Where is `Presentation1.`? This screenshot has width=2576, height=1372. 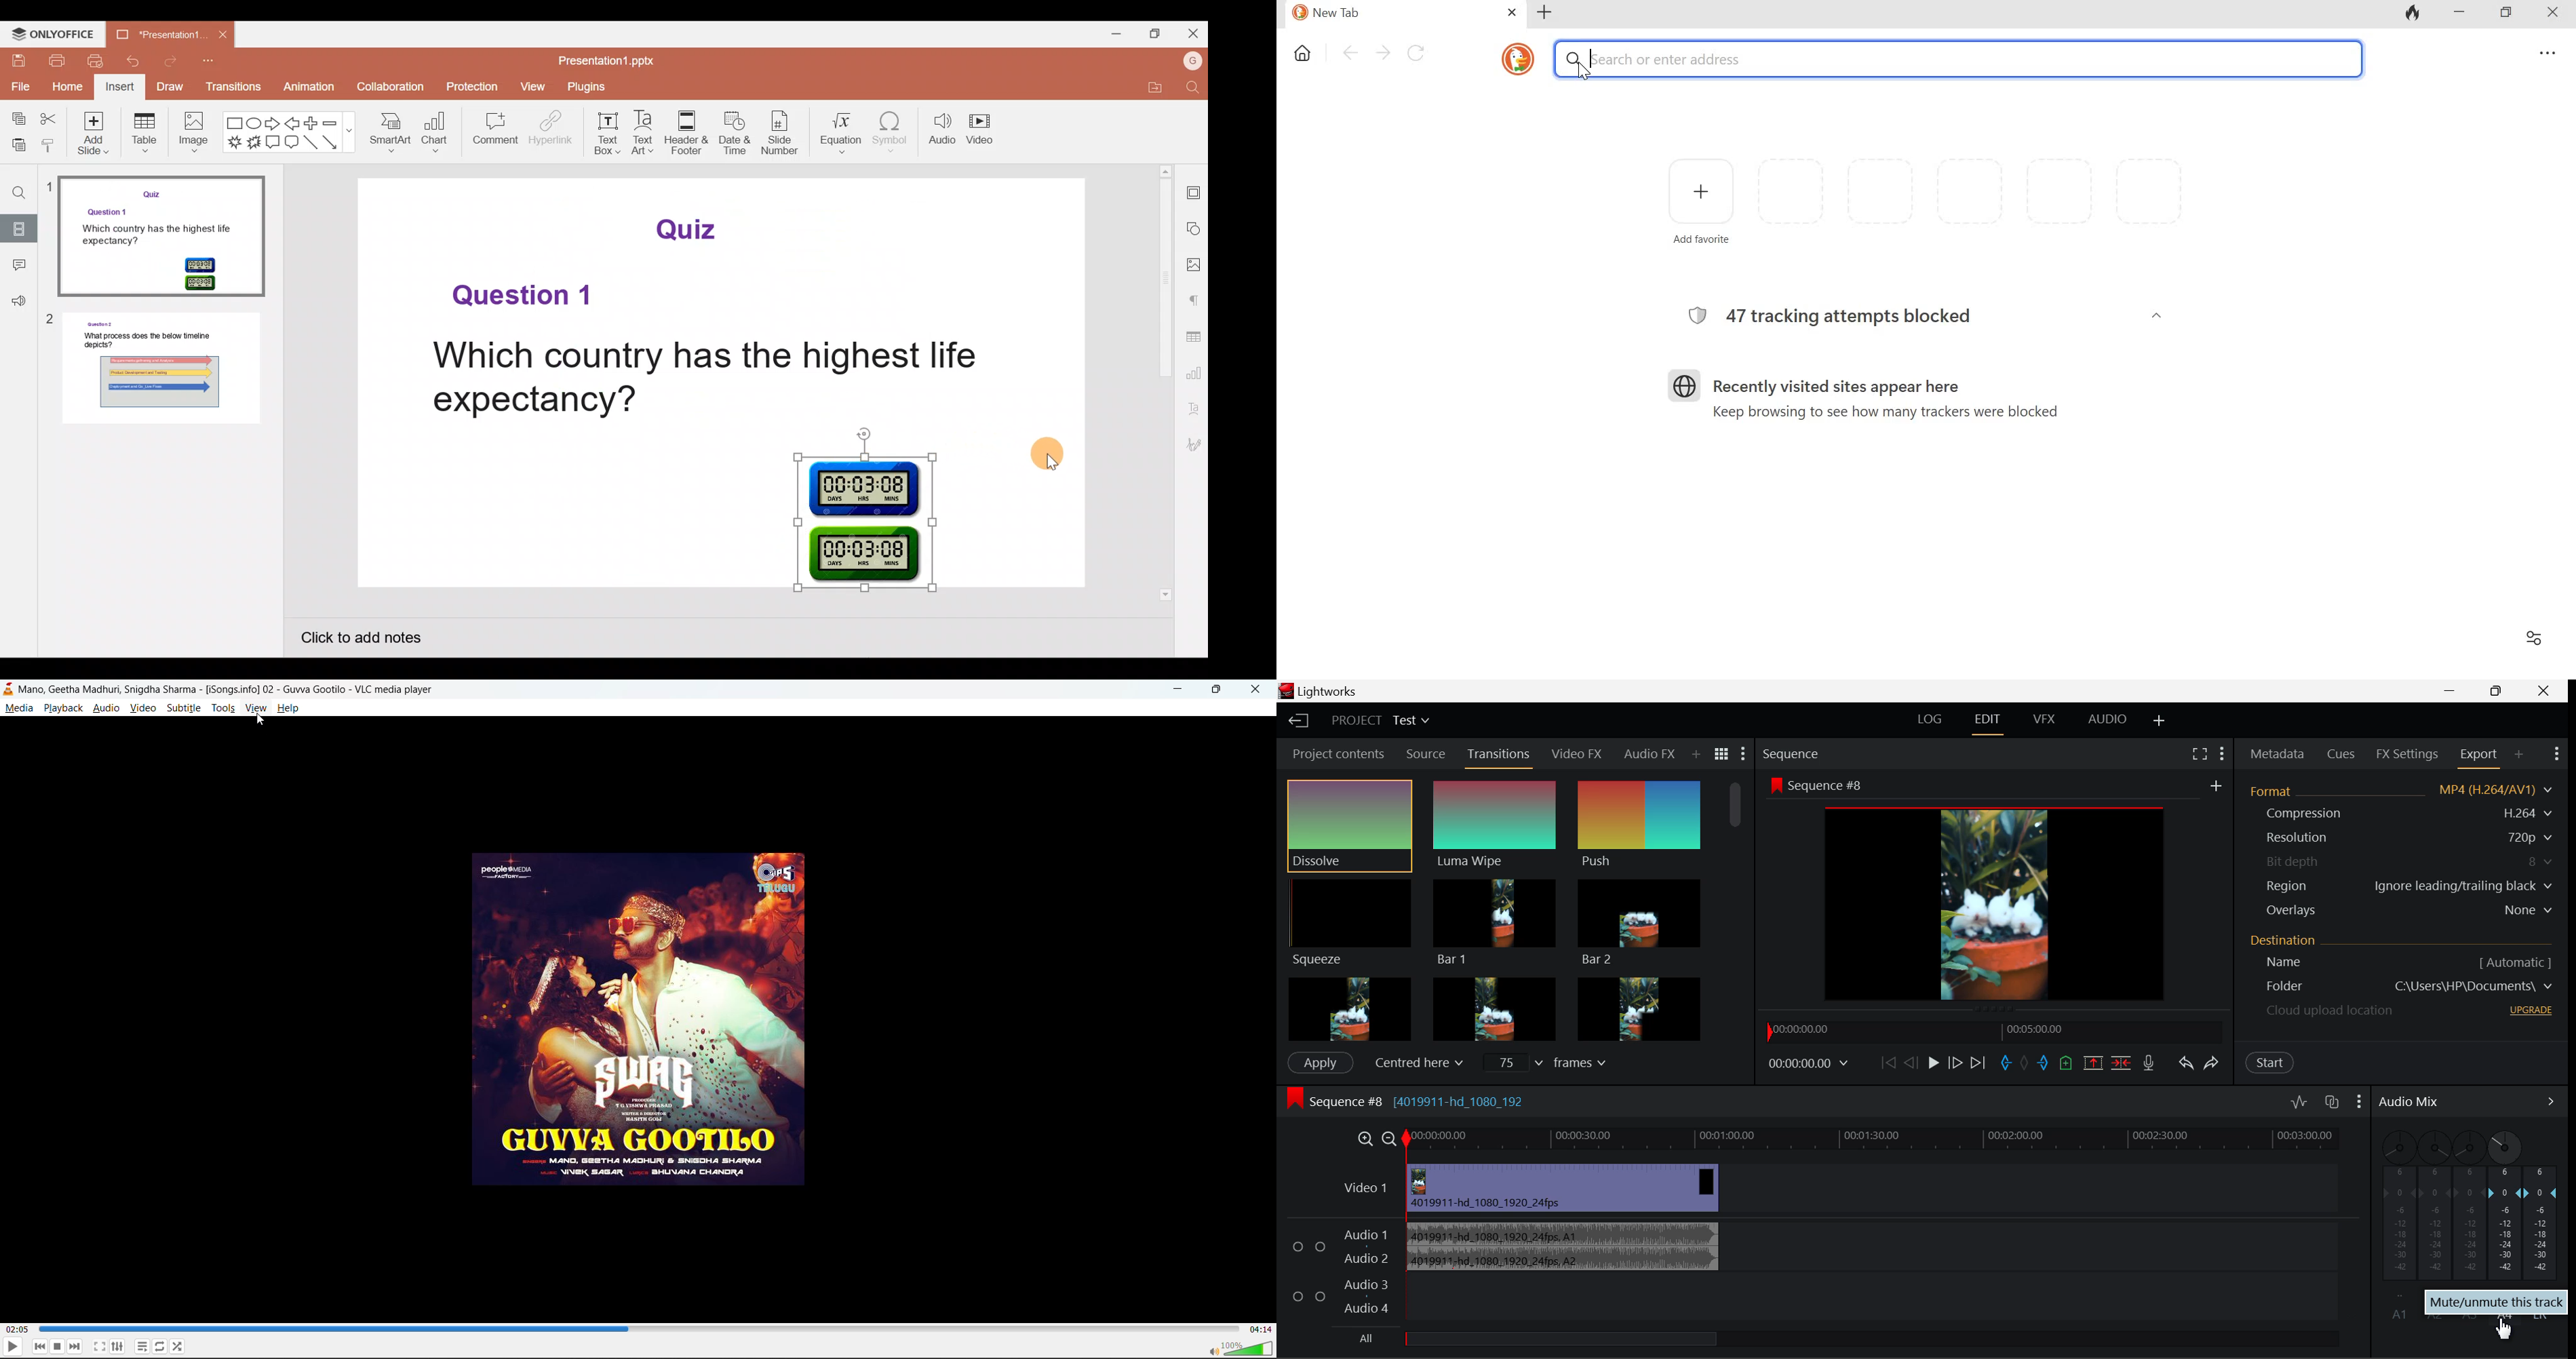 Presentation1. is located at coordinates (162, 33).